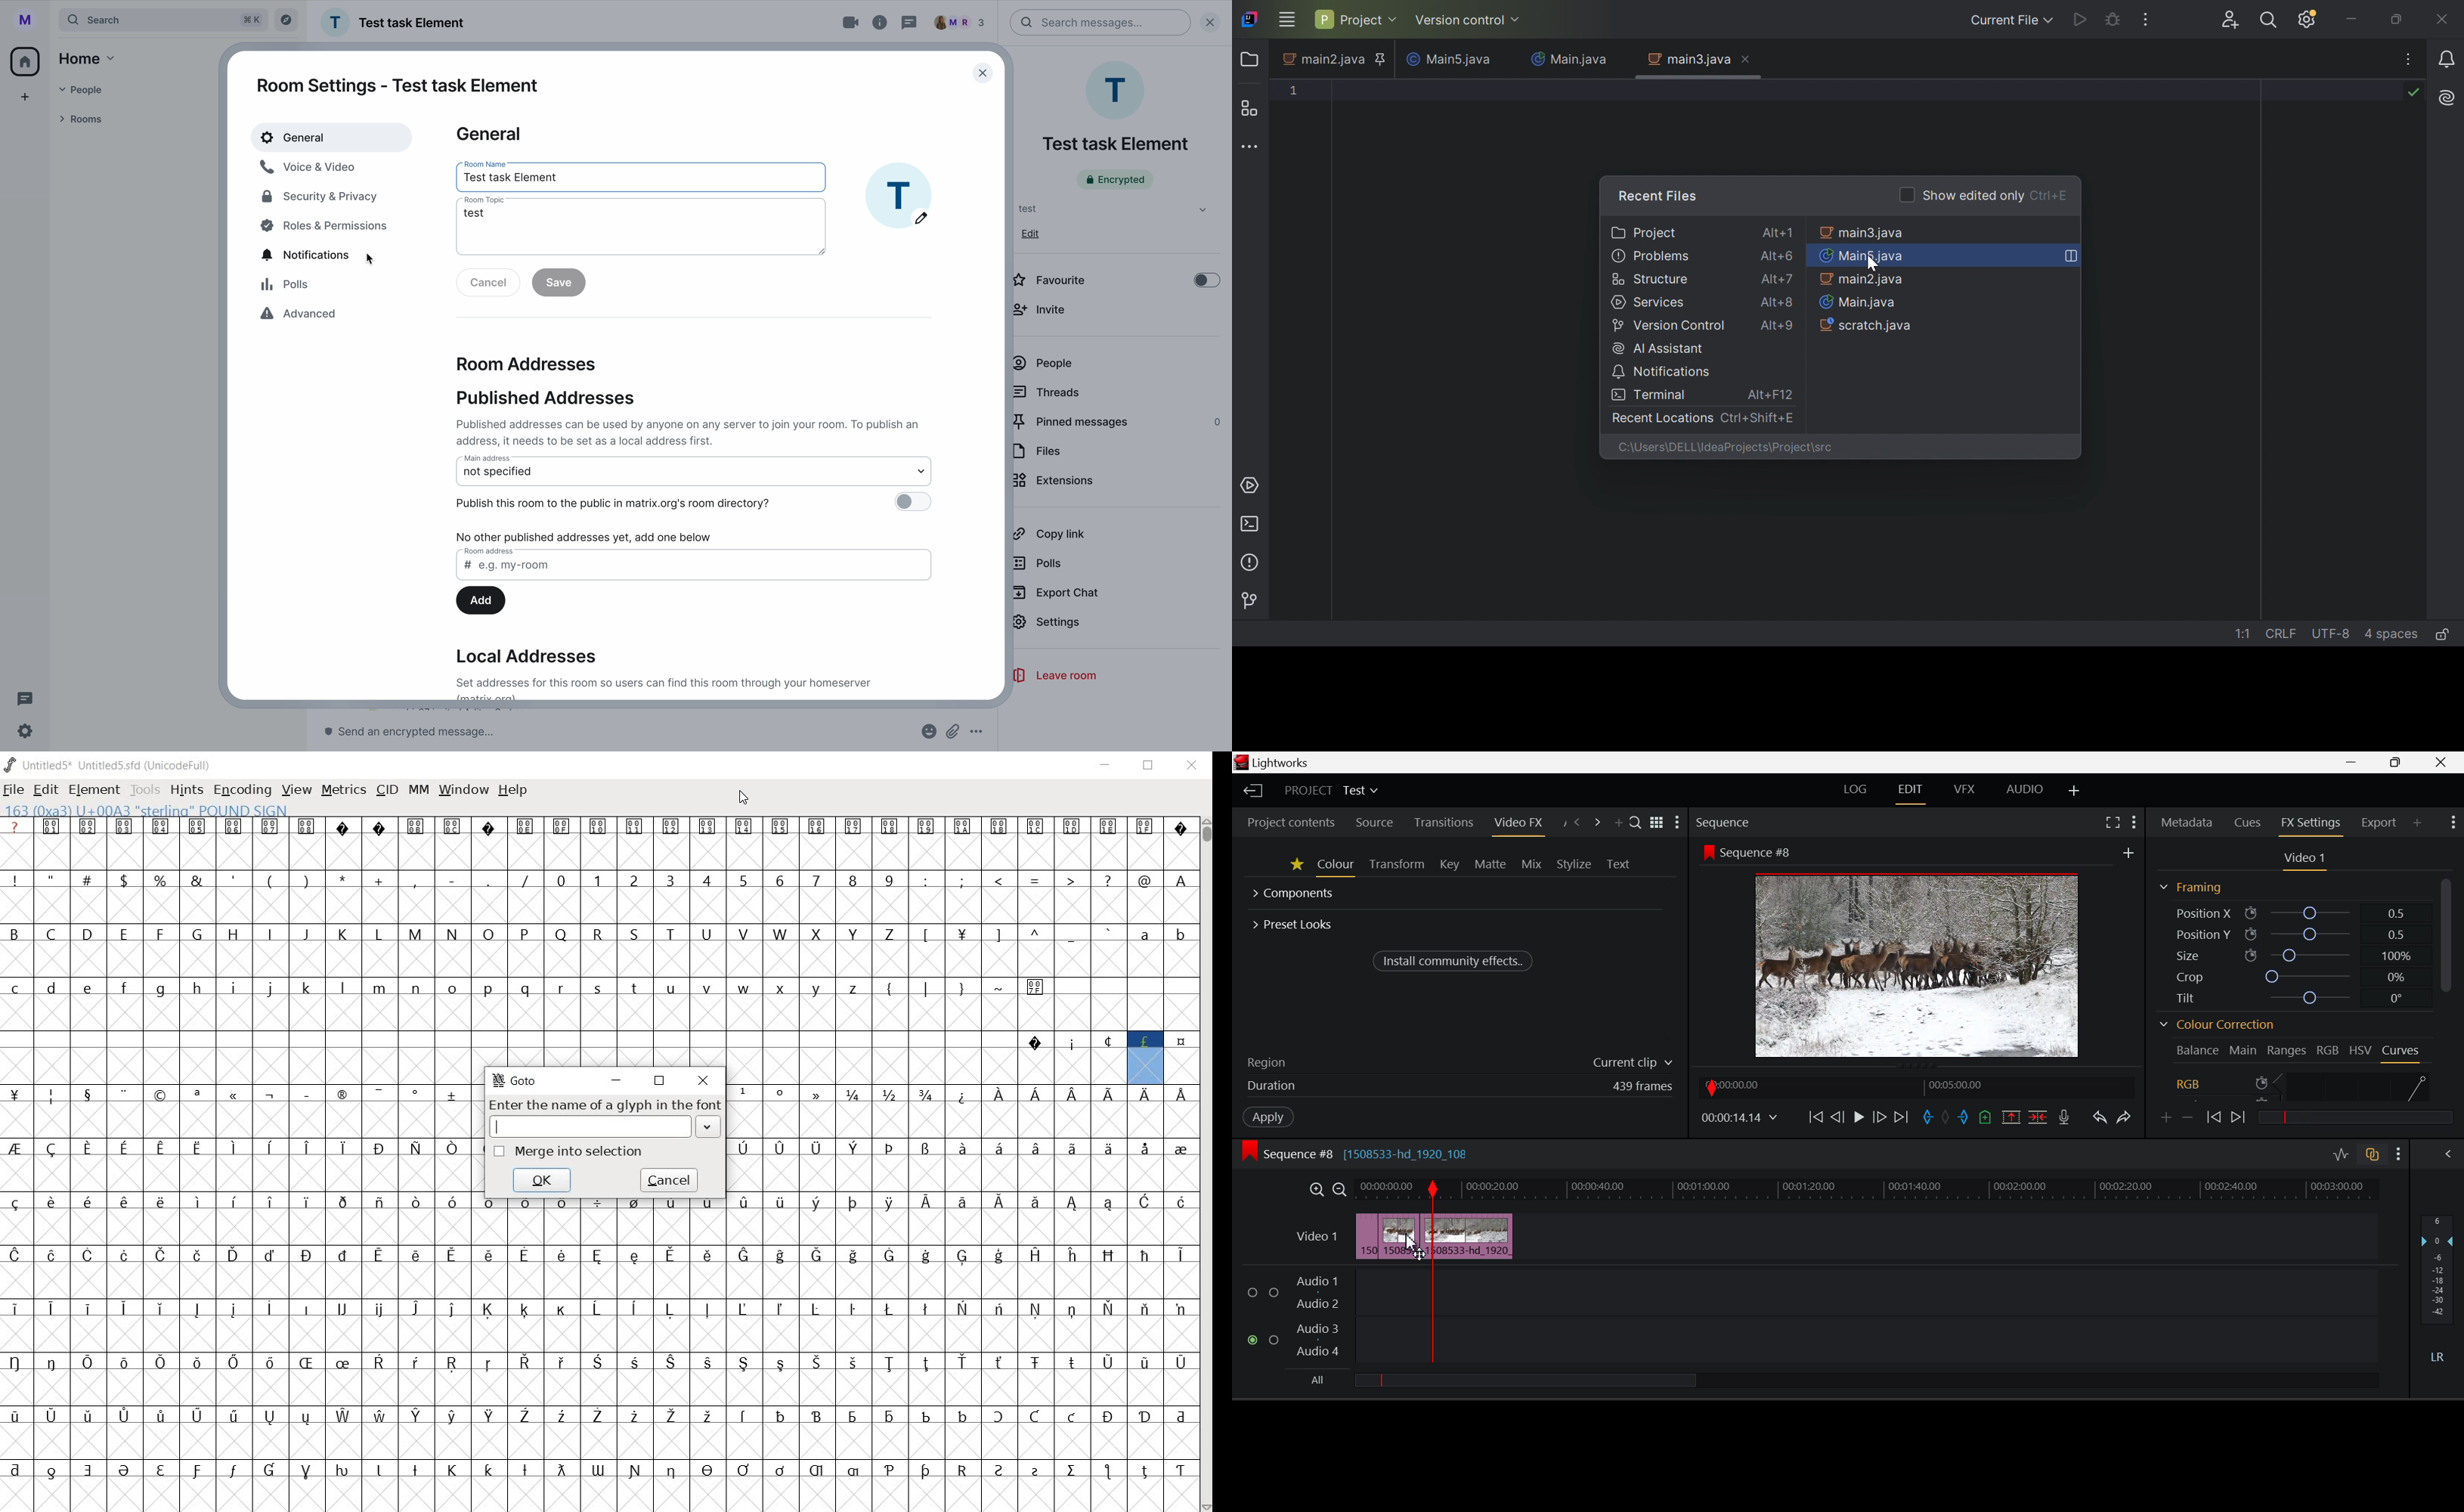 The height and width of the screenshot is (1512, 2464). I want to click on close, so click(1214, 21).